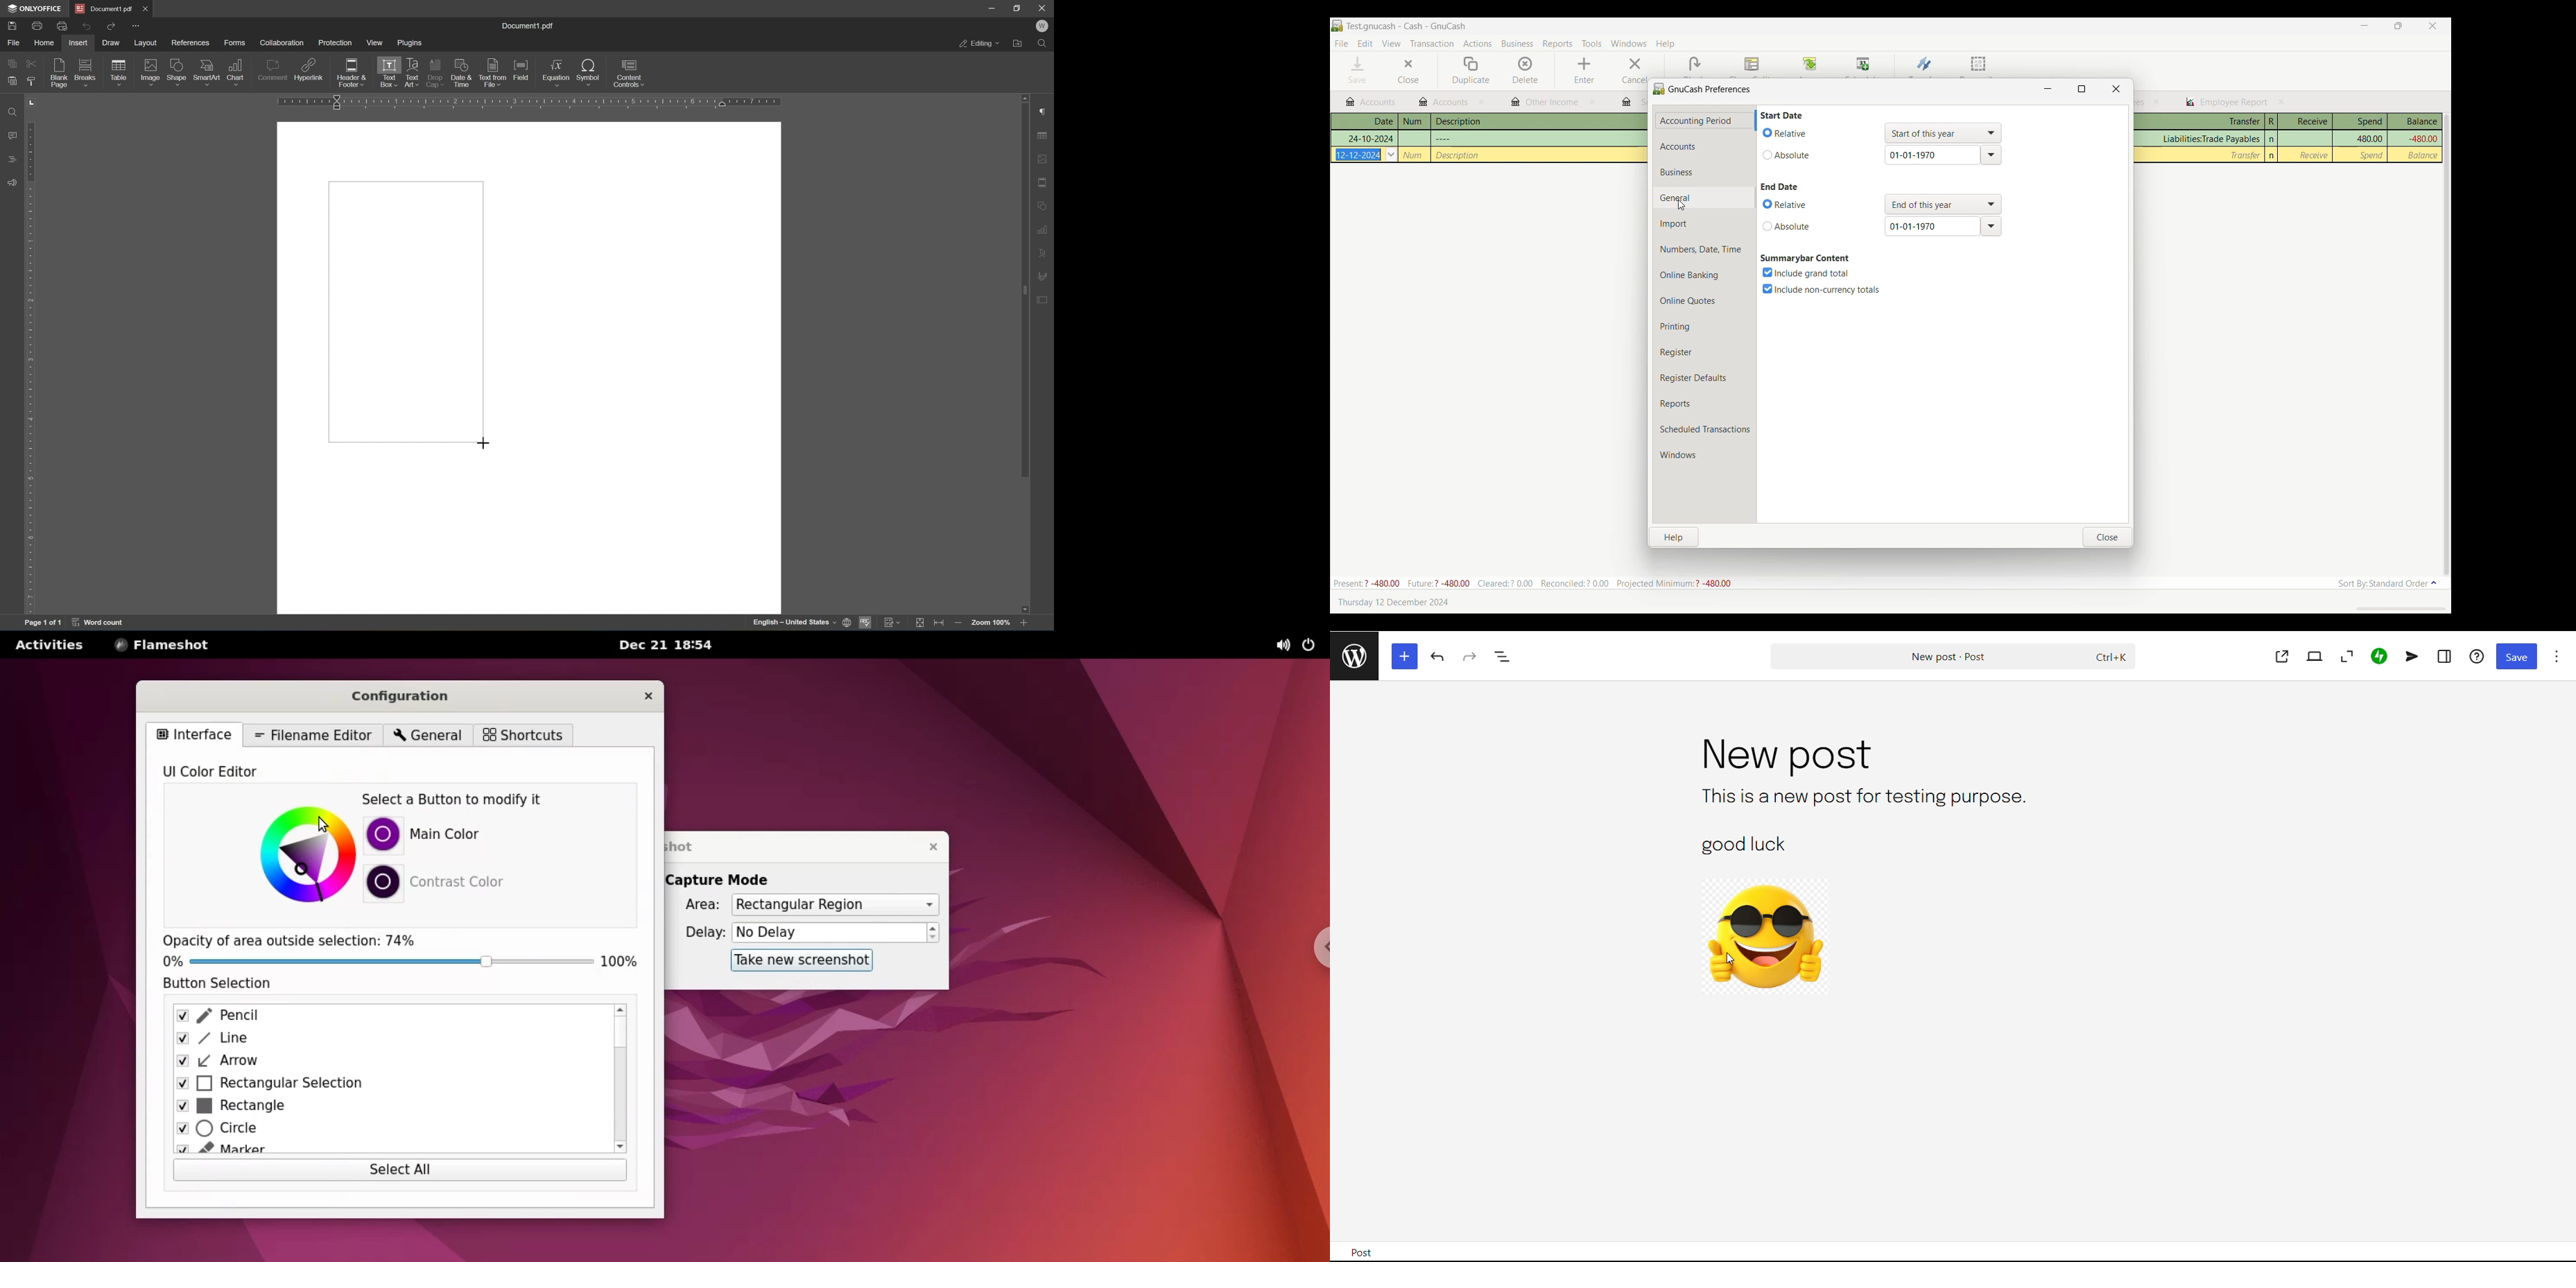 The height and width of the screenshot is (1288, 2576). What do you see at coordinates (151, 72) in the screenshot?
I see `image` at bounding box center [151, 72].